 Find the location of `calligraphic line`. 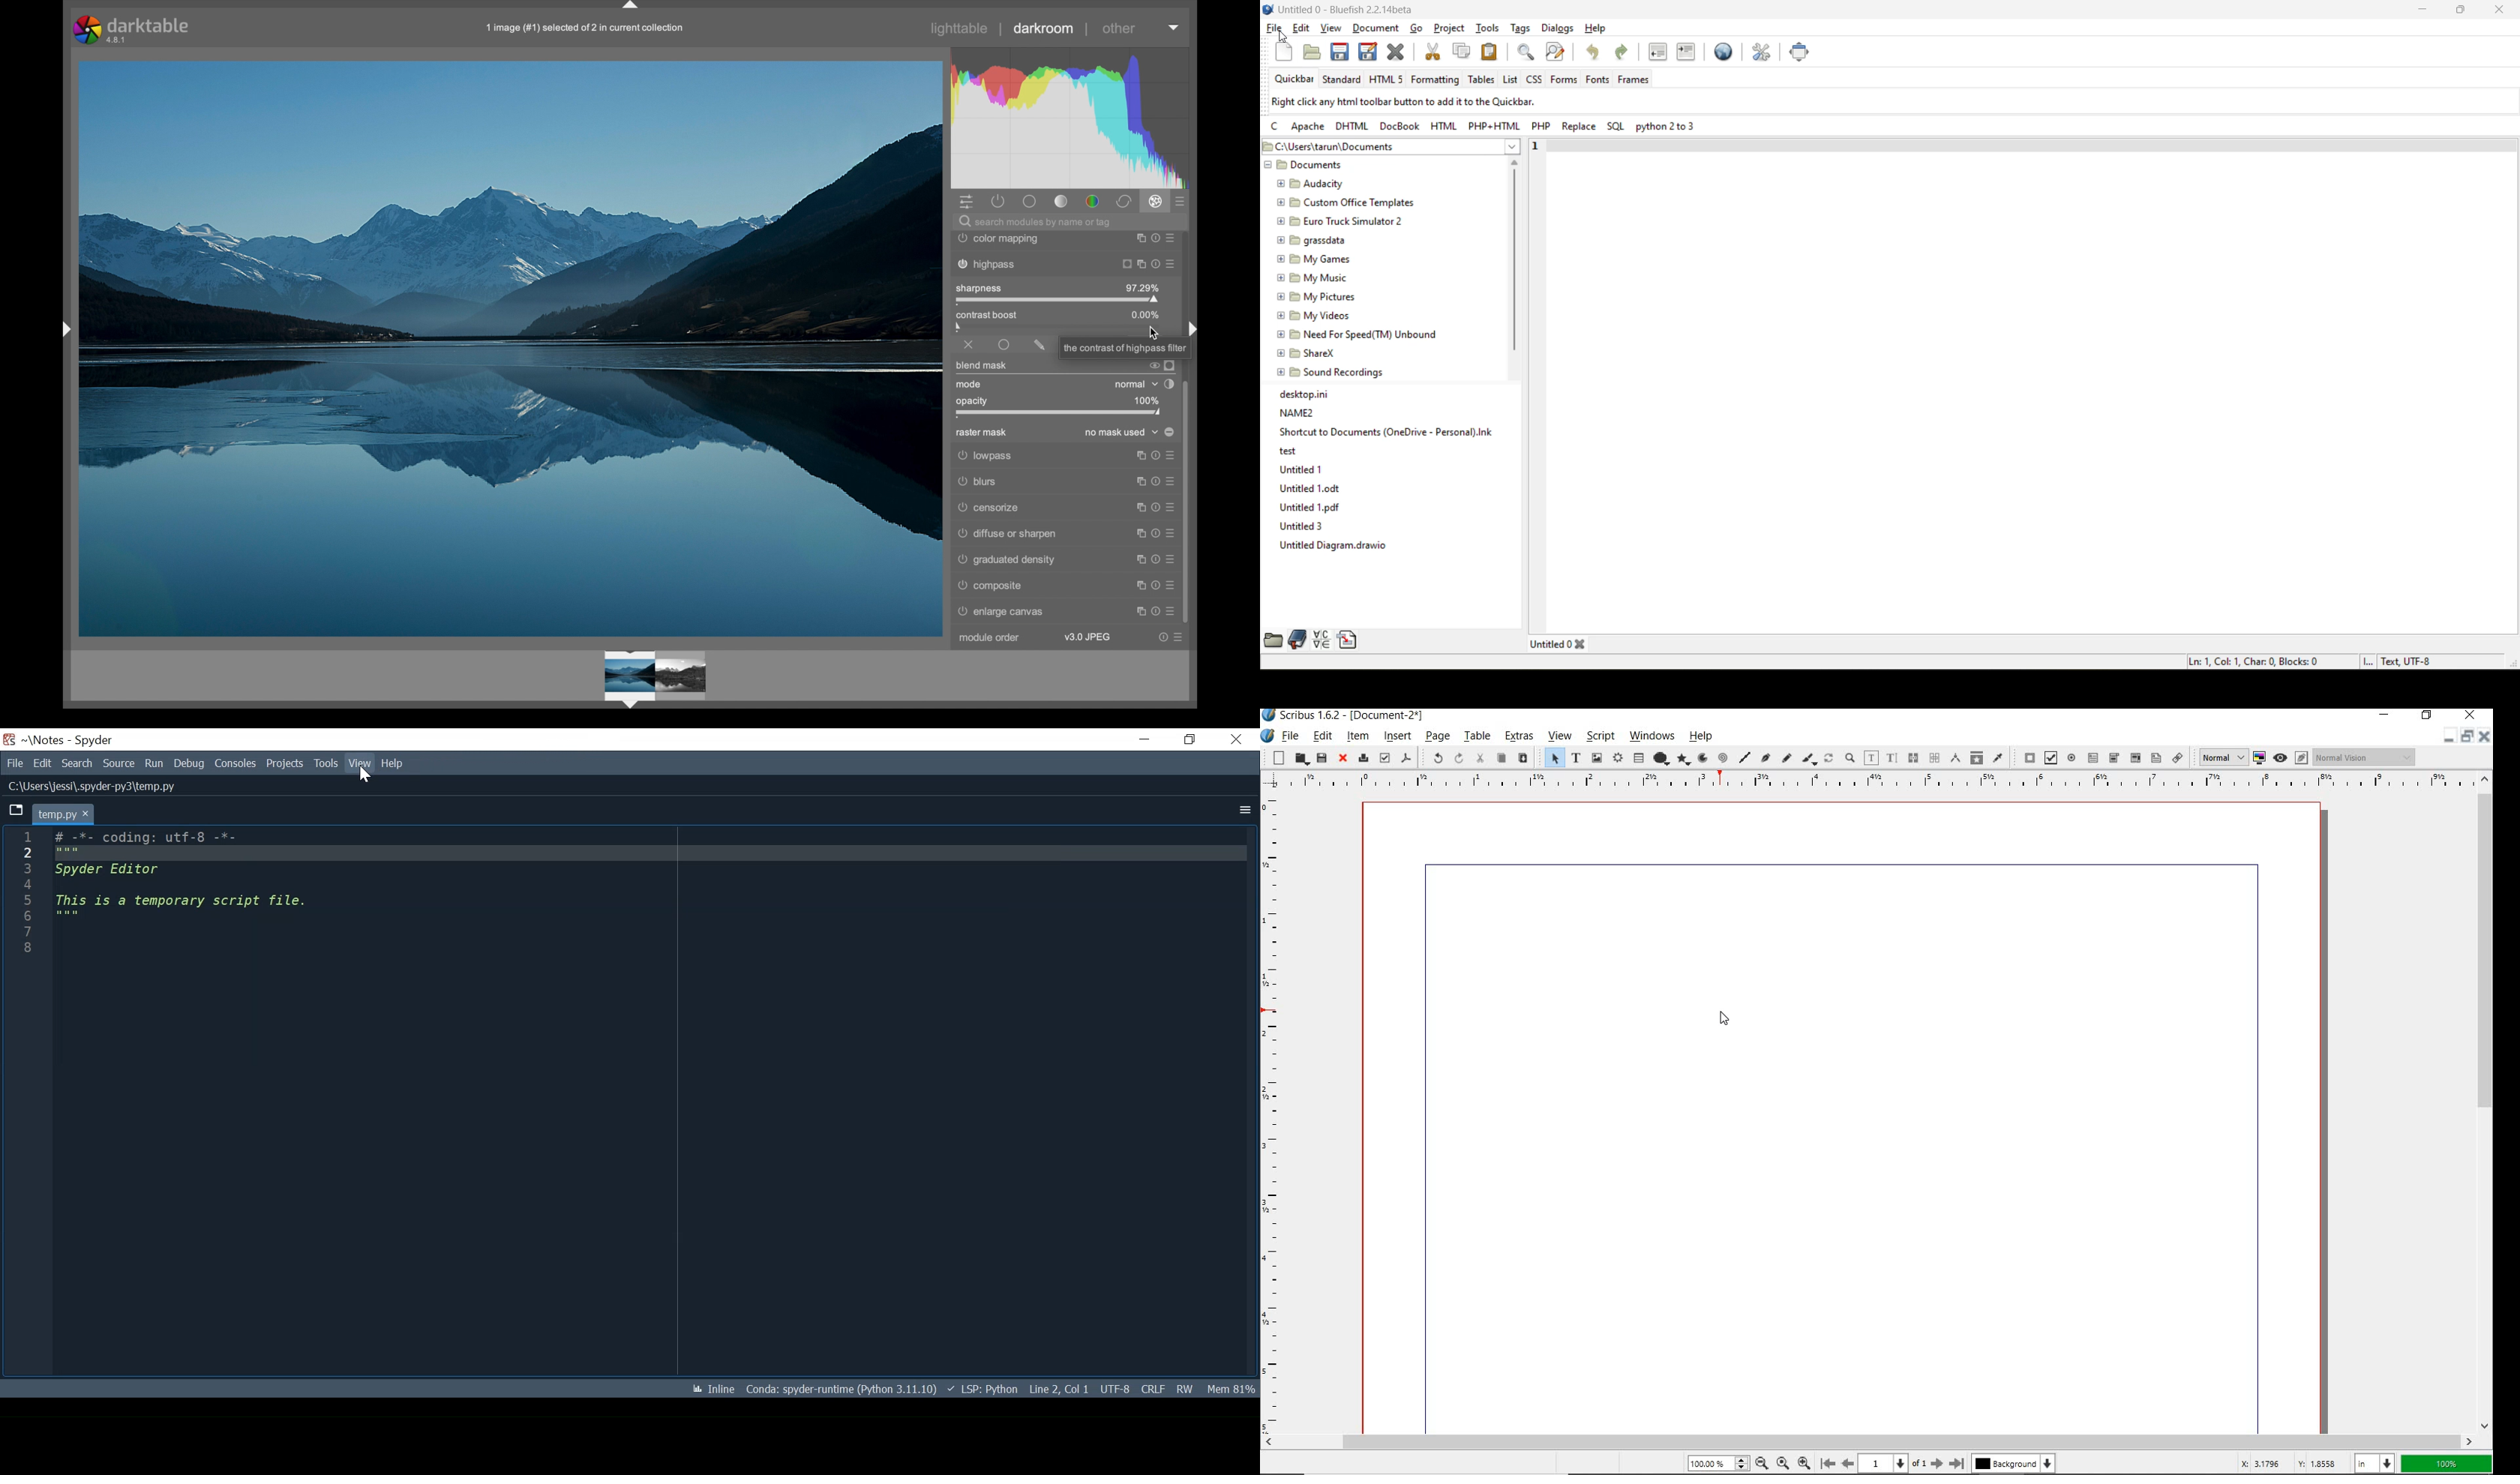

calligraphic line is located at coordinates (1809, 759).